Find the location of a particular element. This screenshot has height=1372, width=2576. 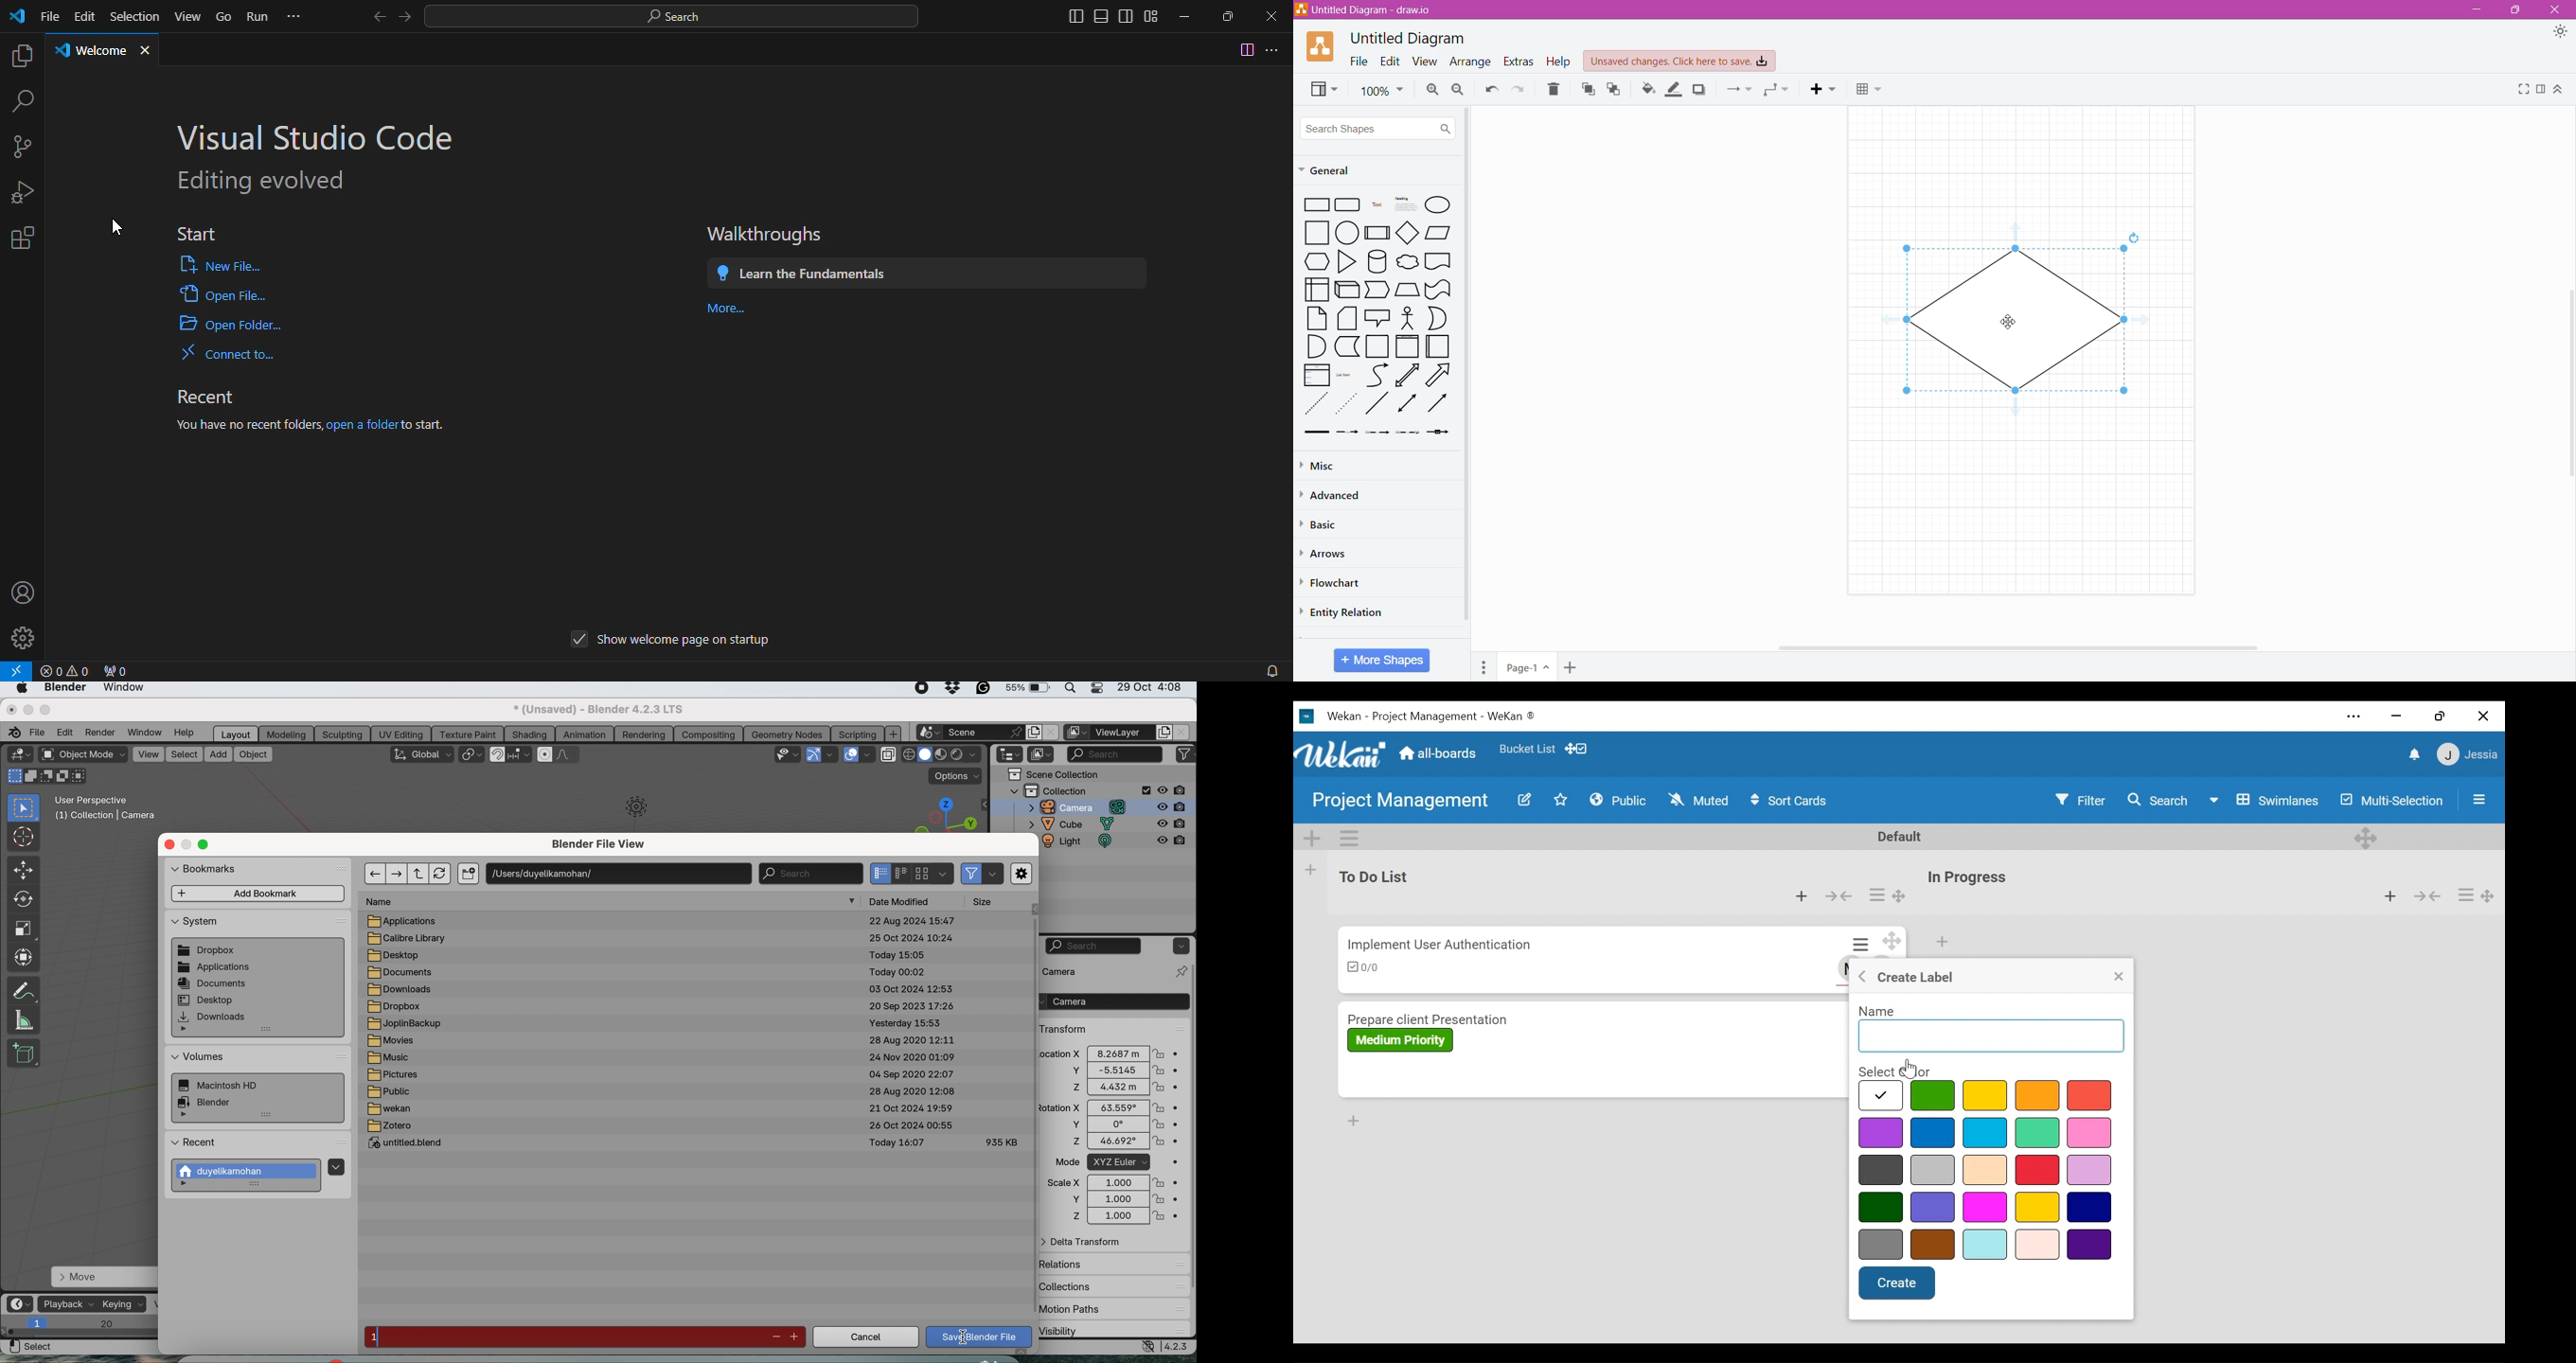

Create label is located at coordinates (1917, 976).